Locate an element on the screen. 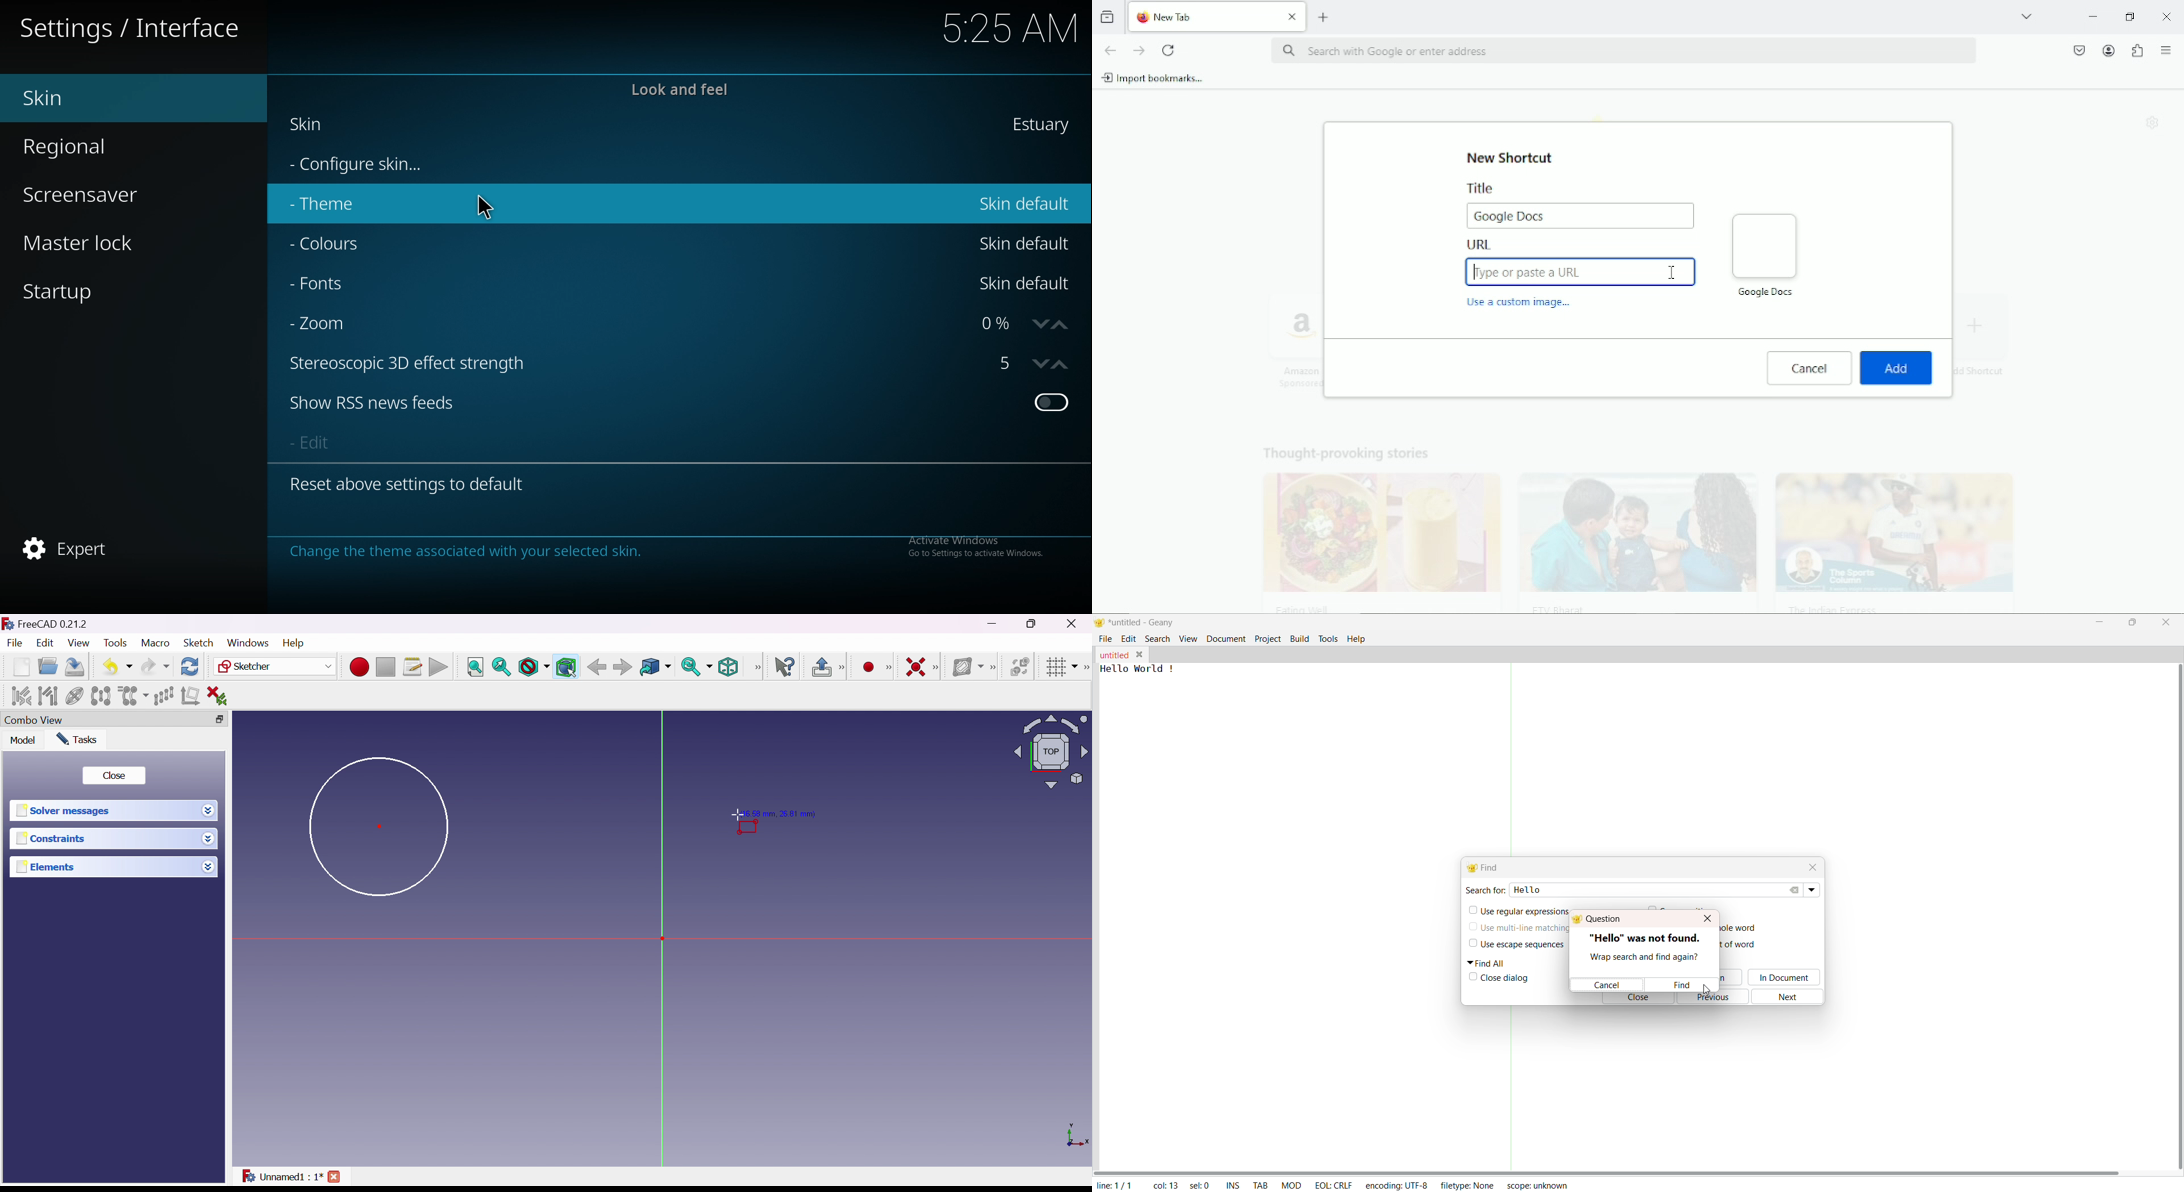  screensaver is located at coordinates (102, 196).